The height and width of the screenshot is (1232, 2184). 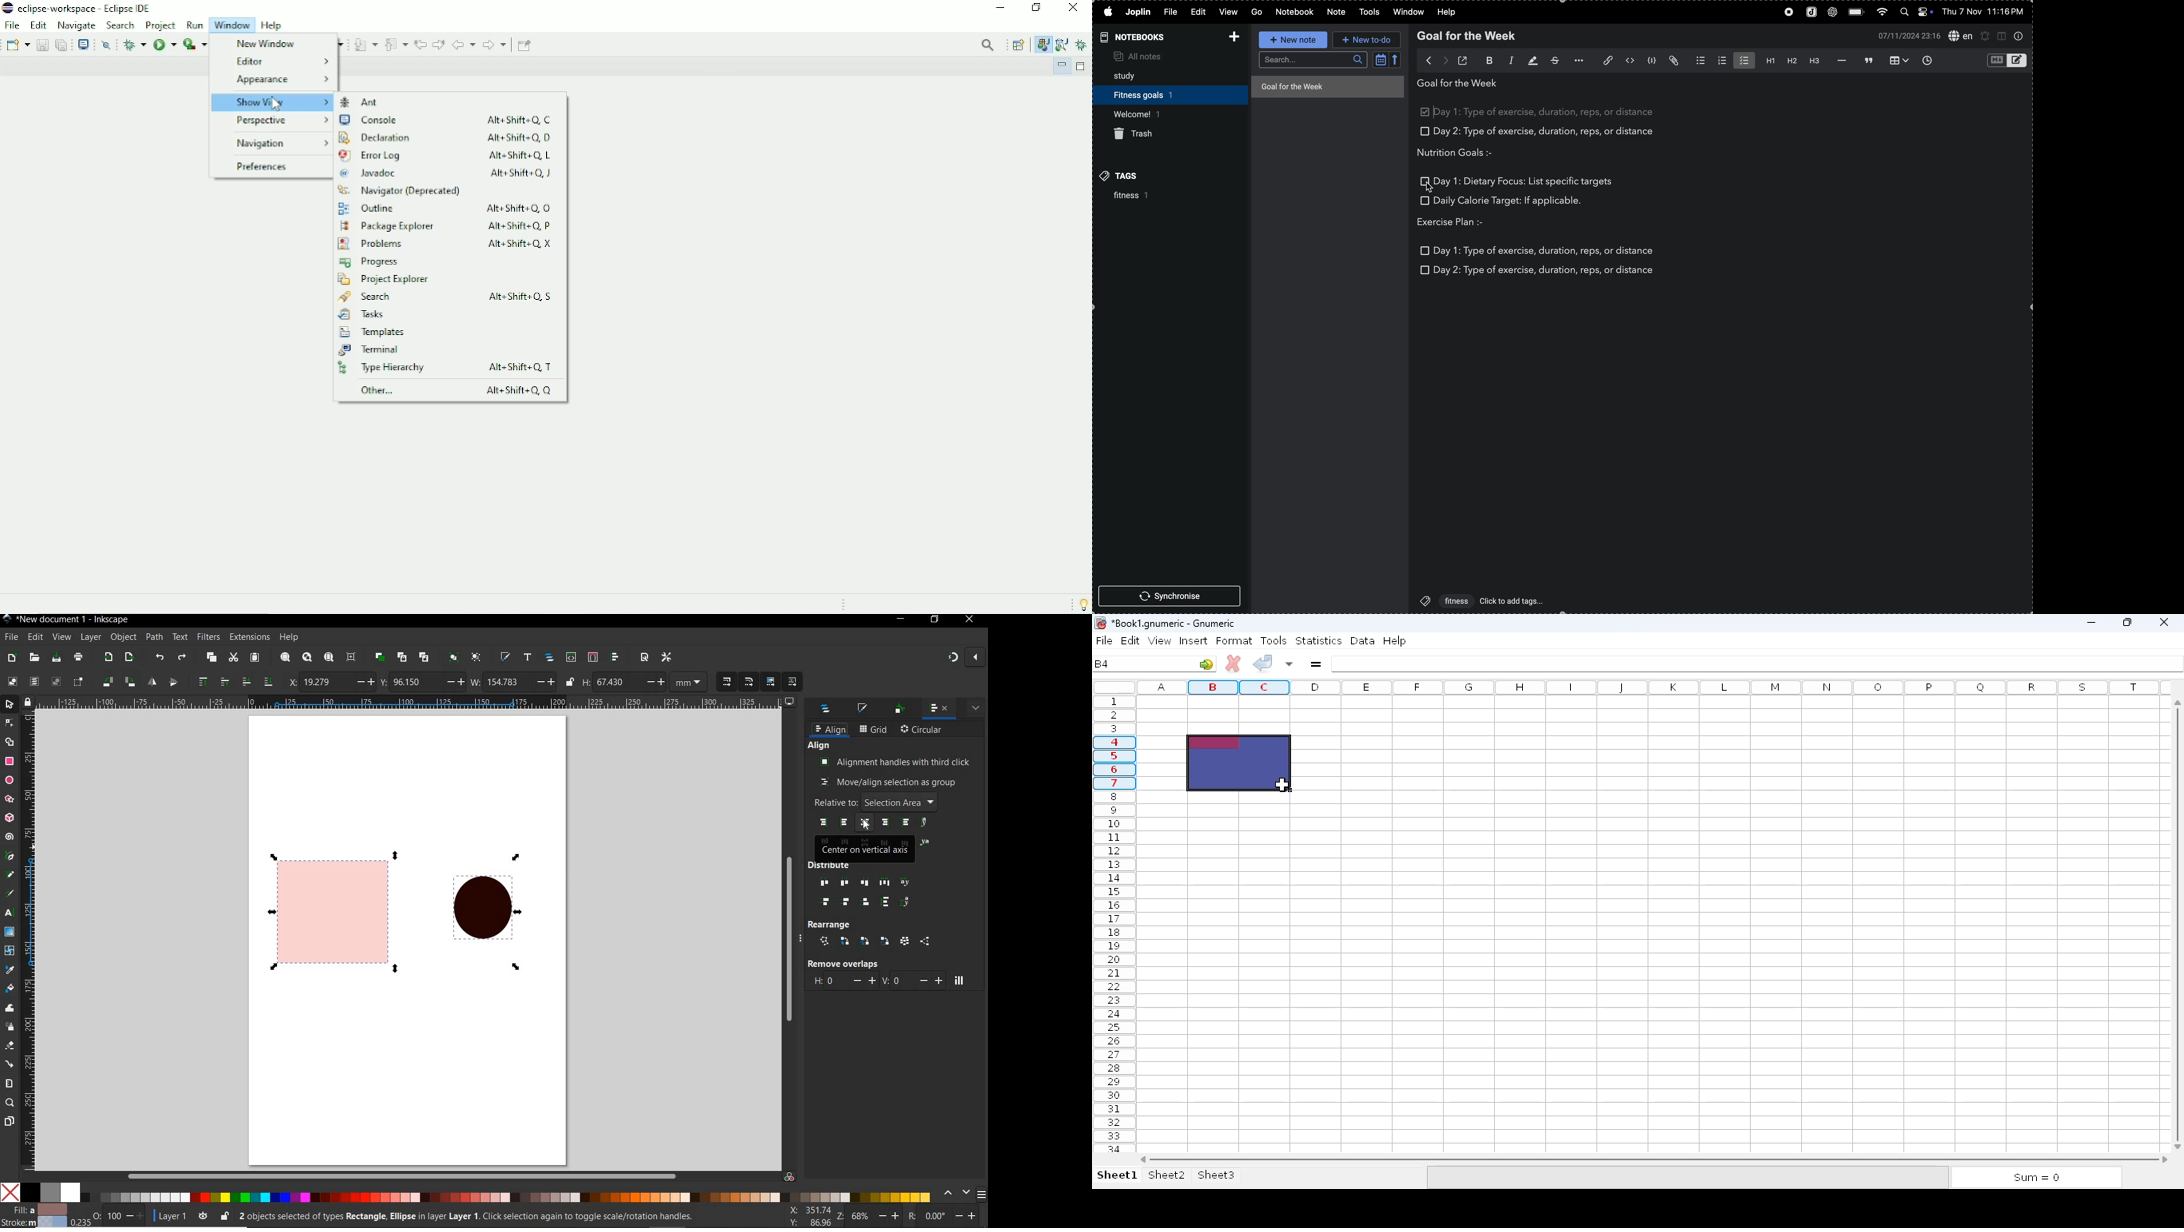 I want to click on bold, so click(x=1485, y=61).